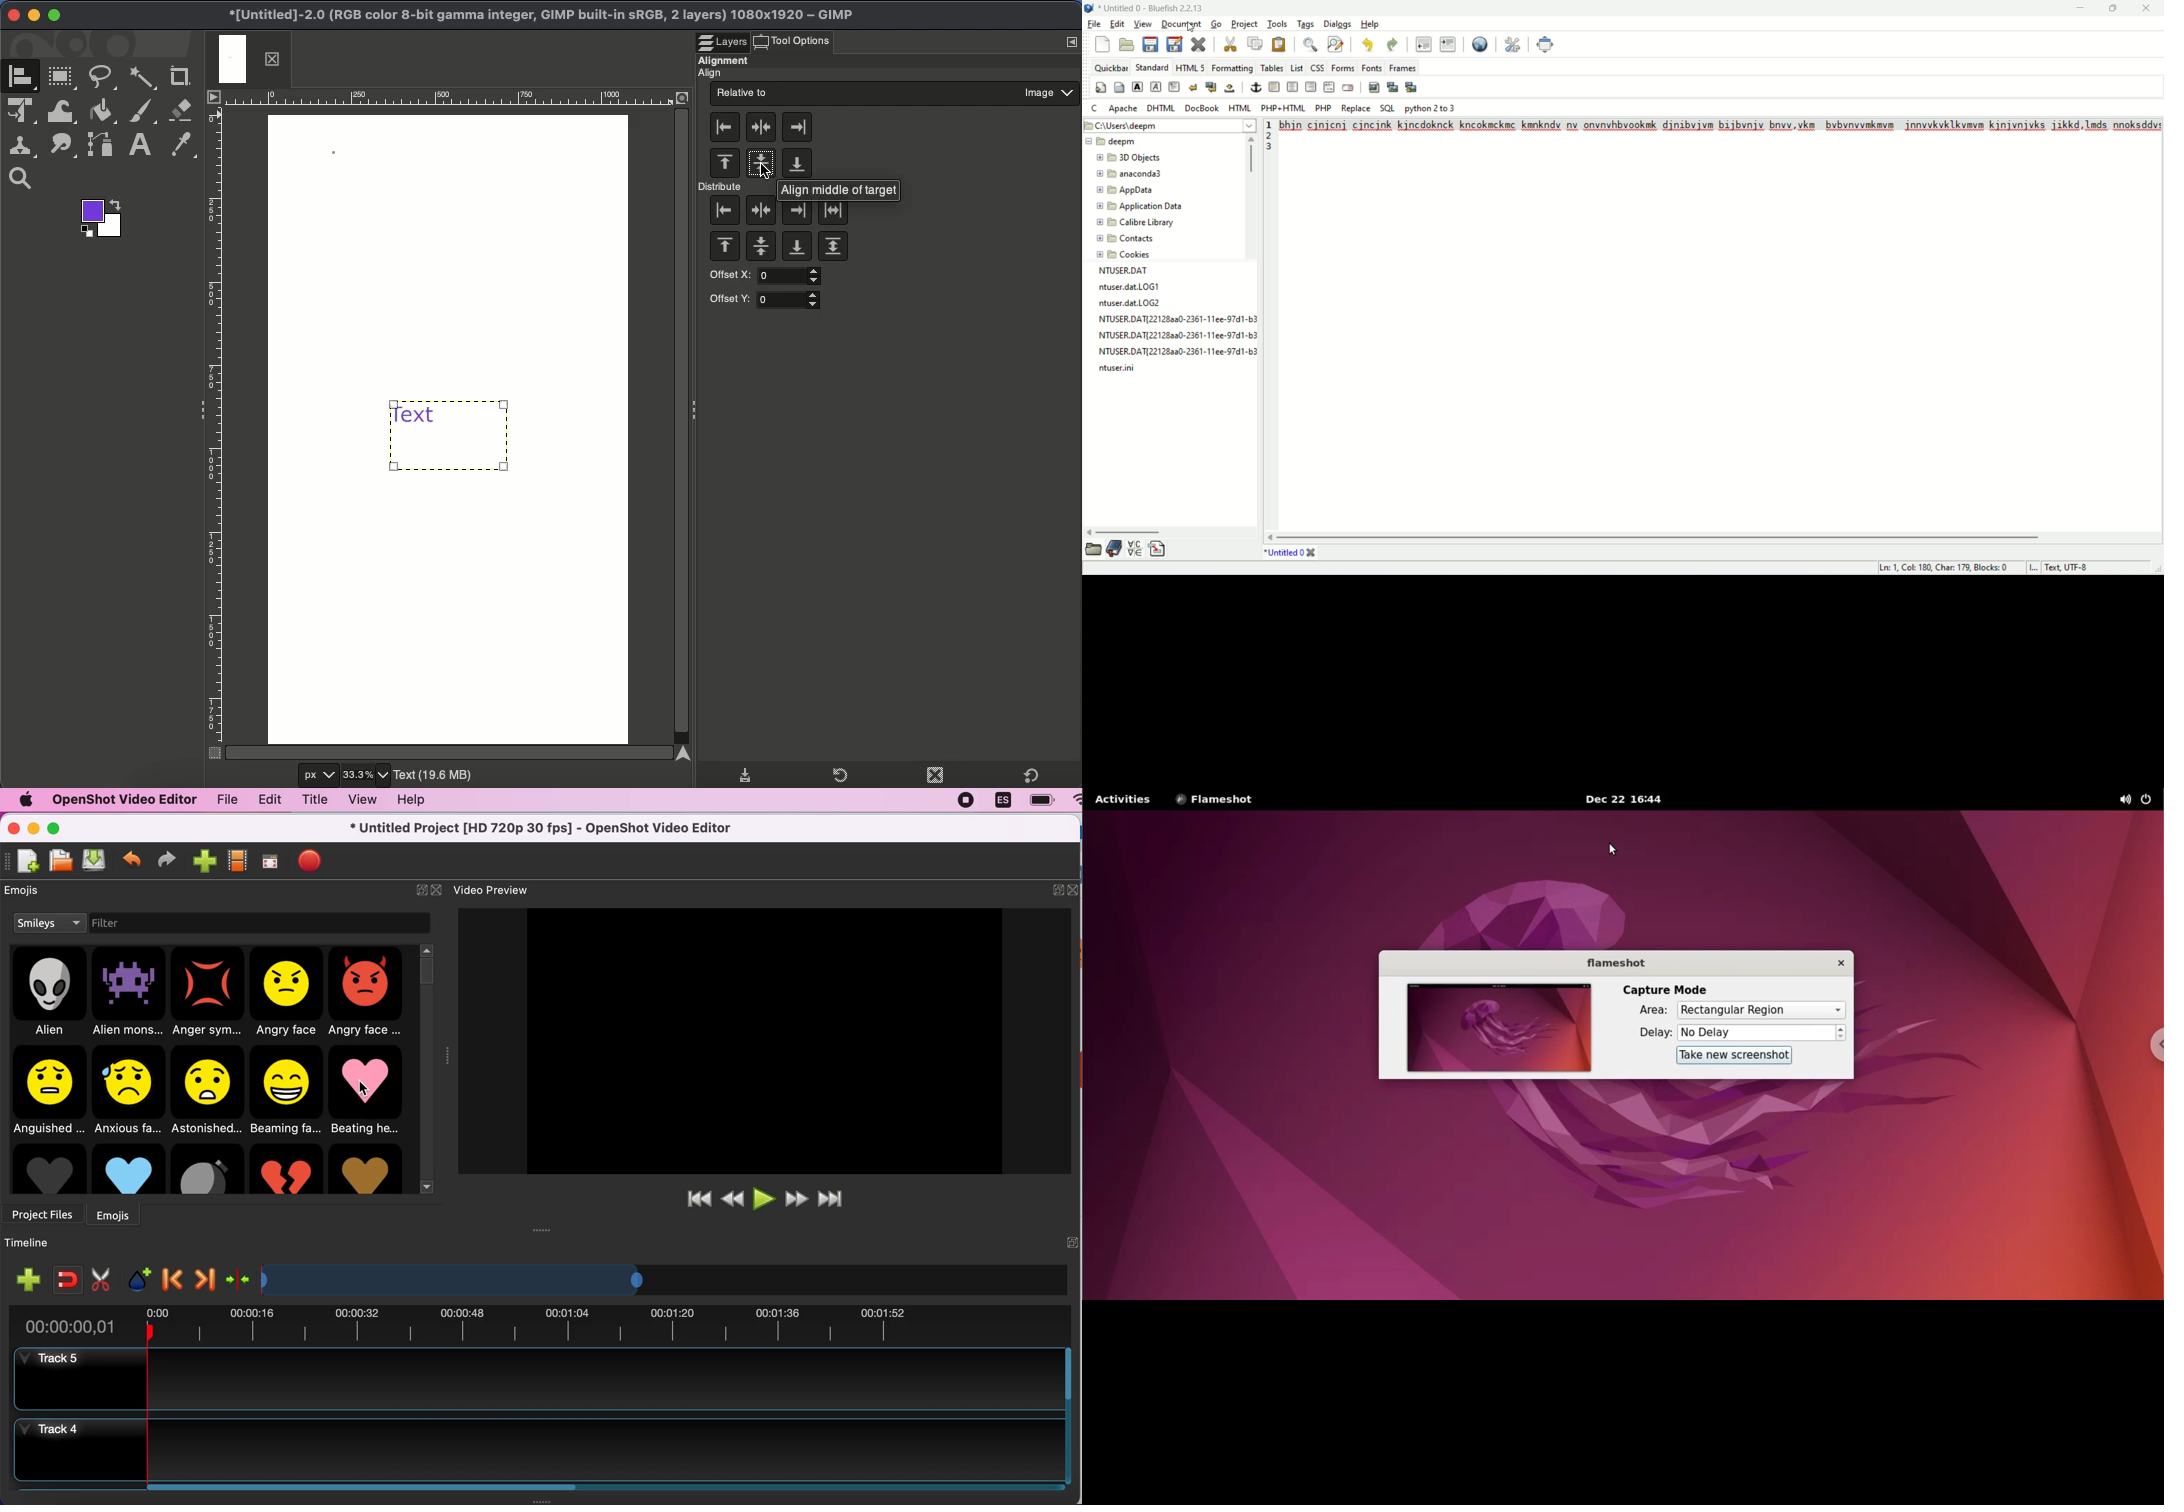  What do you see at coordinates (32, 1243) in the screenshot?
I see `timeline` at bounding box center [32, 1243].